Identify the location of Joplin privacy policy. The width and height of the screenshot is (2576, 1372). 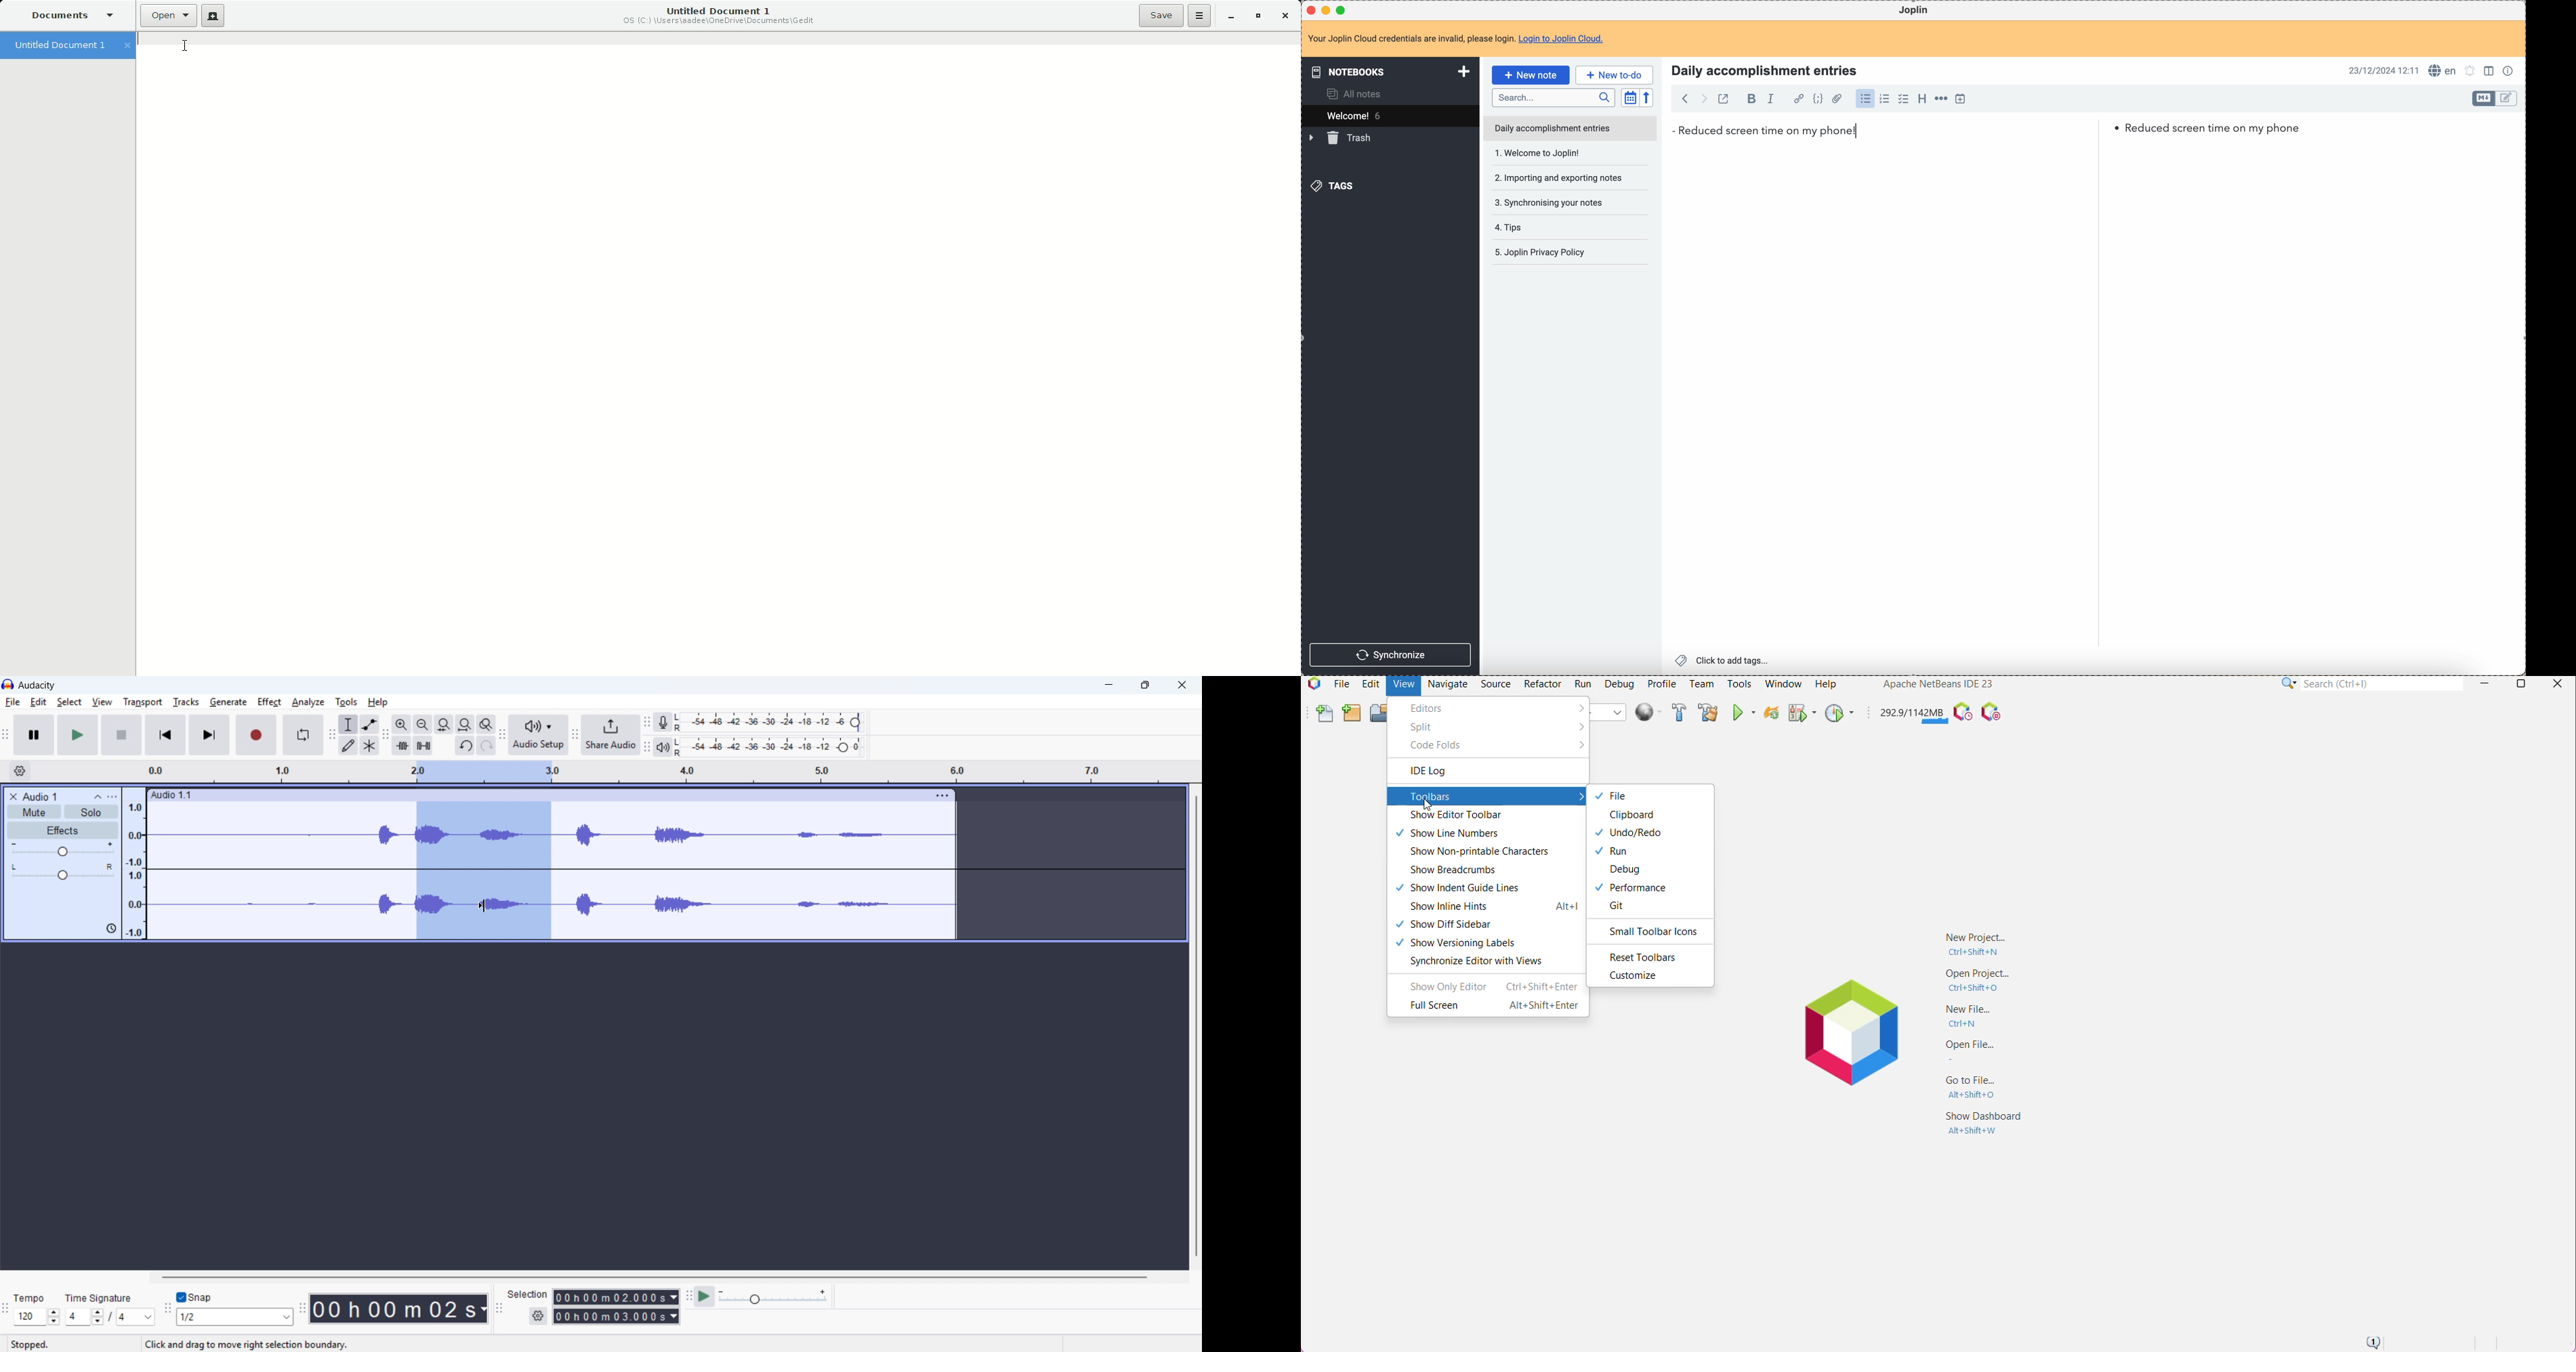
(1539, 227).